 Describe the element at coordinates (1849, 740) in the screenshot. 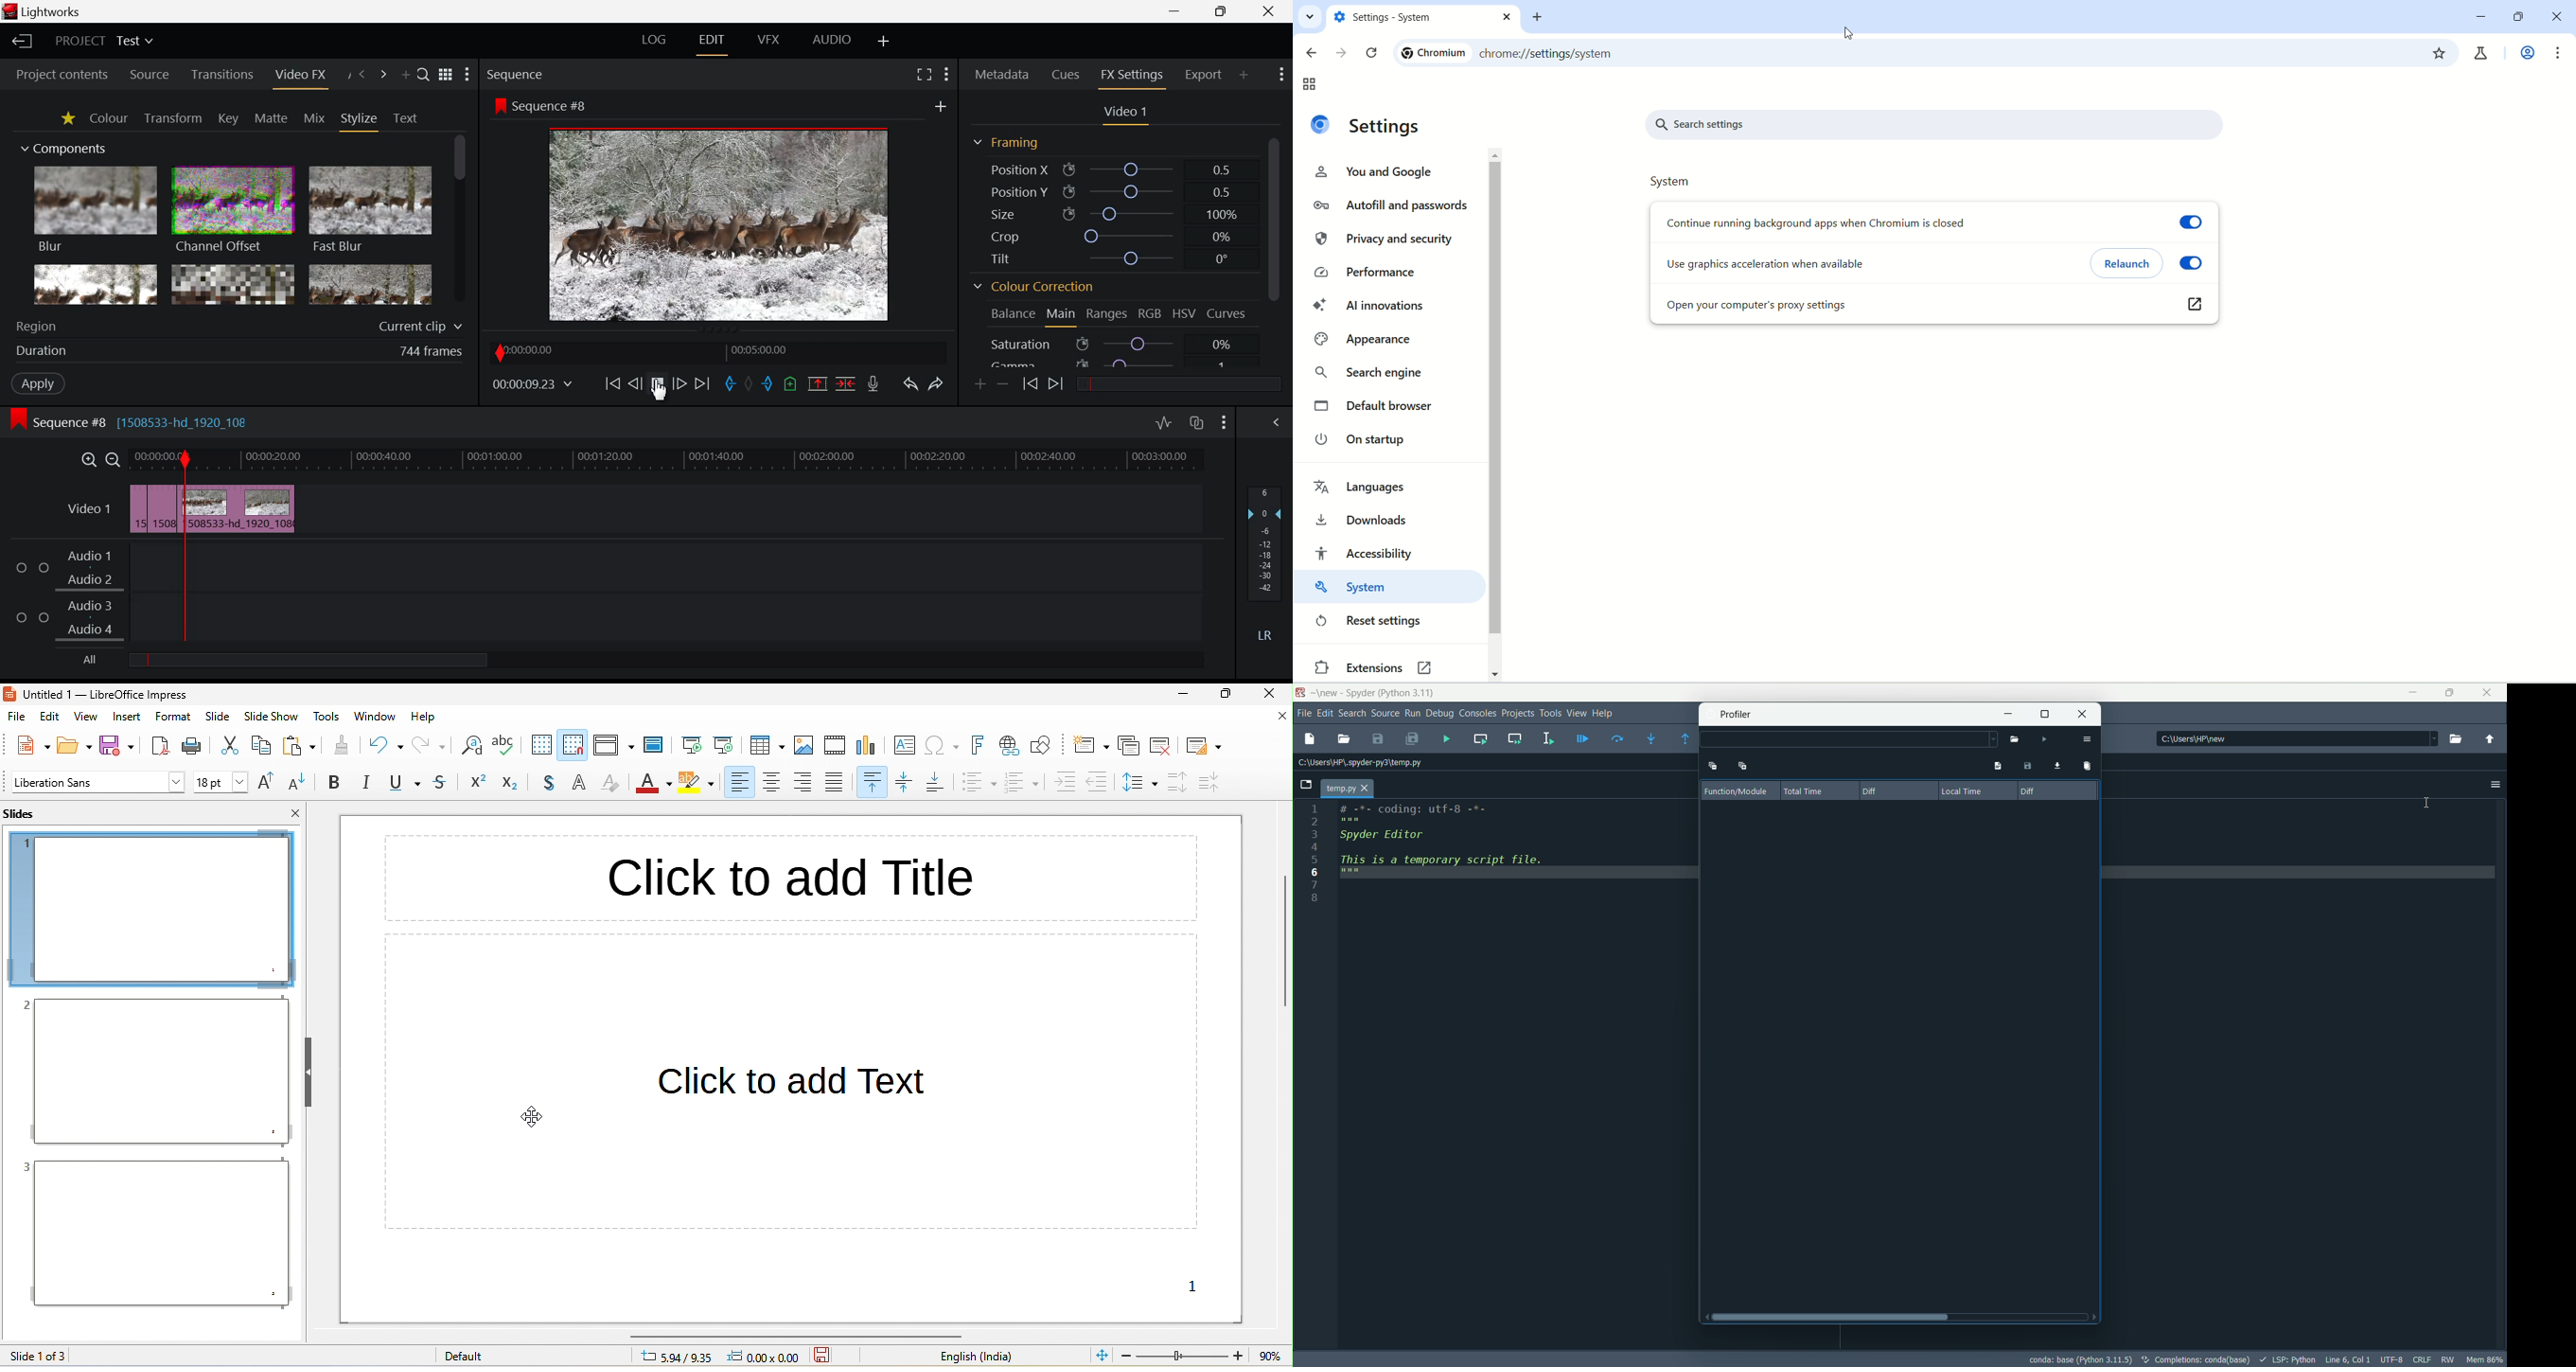

I see `dropdown` at that location.